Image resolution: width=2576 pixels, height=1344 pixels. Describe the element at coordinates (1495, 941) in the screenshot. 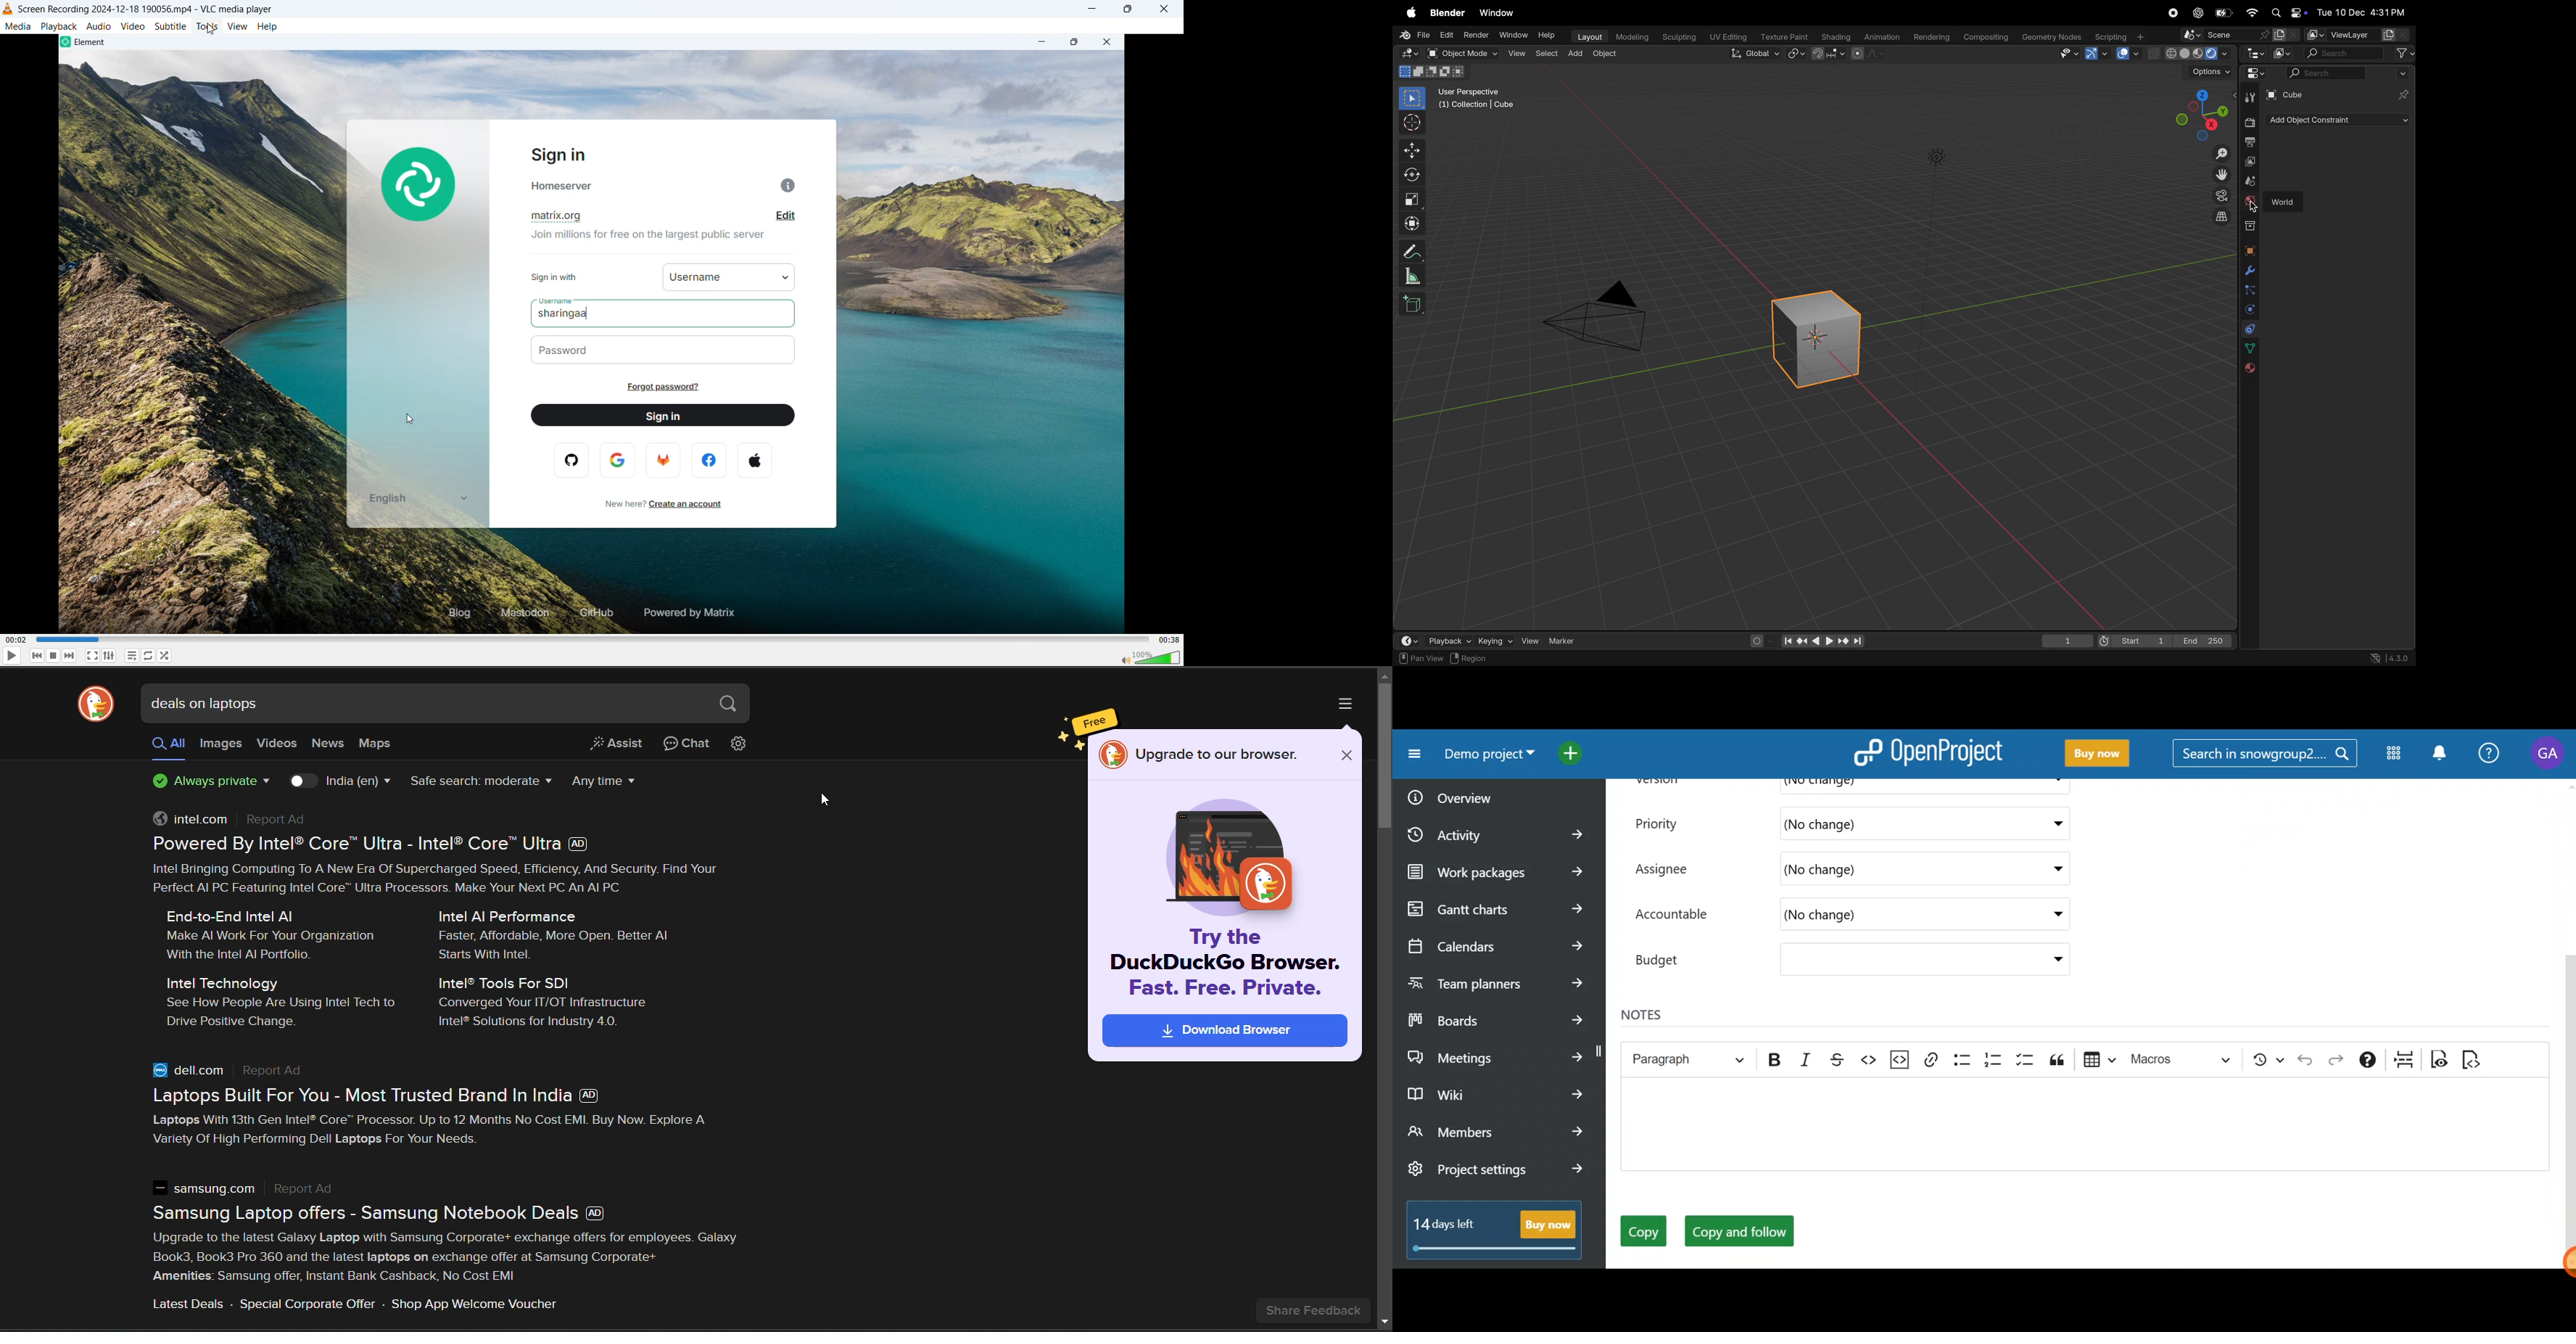

I see `Calendars` at that location.